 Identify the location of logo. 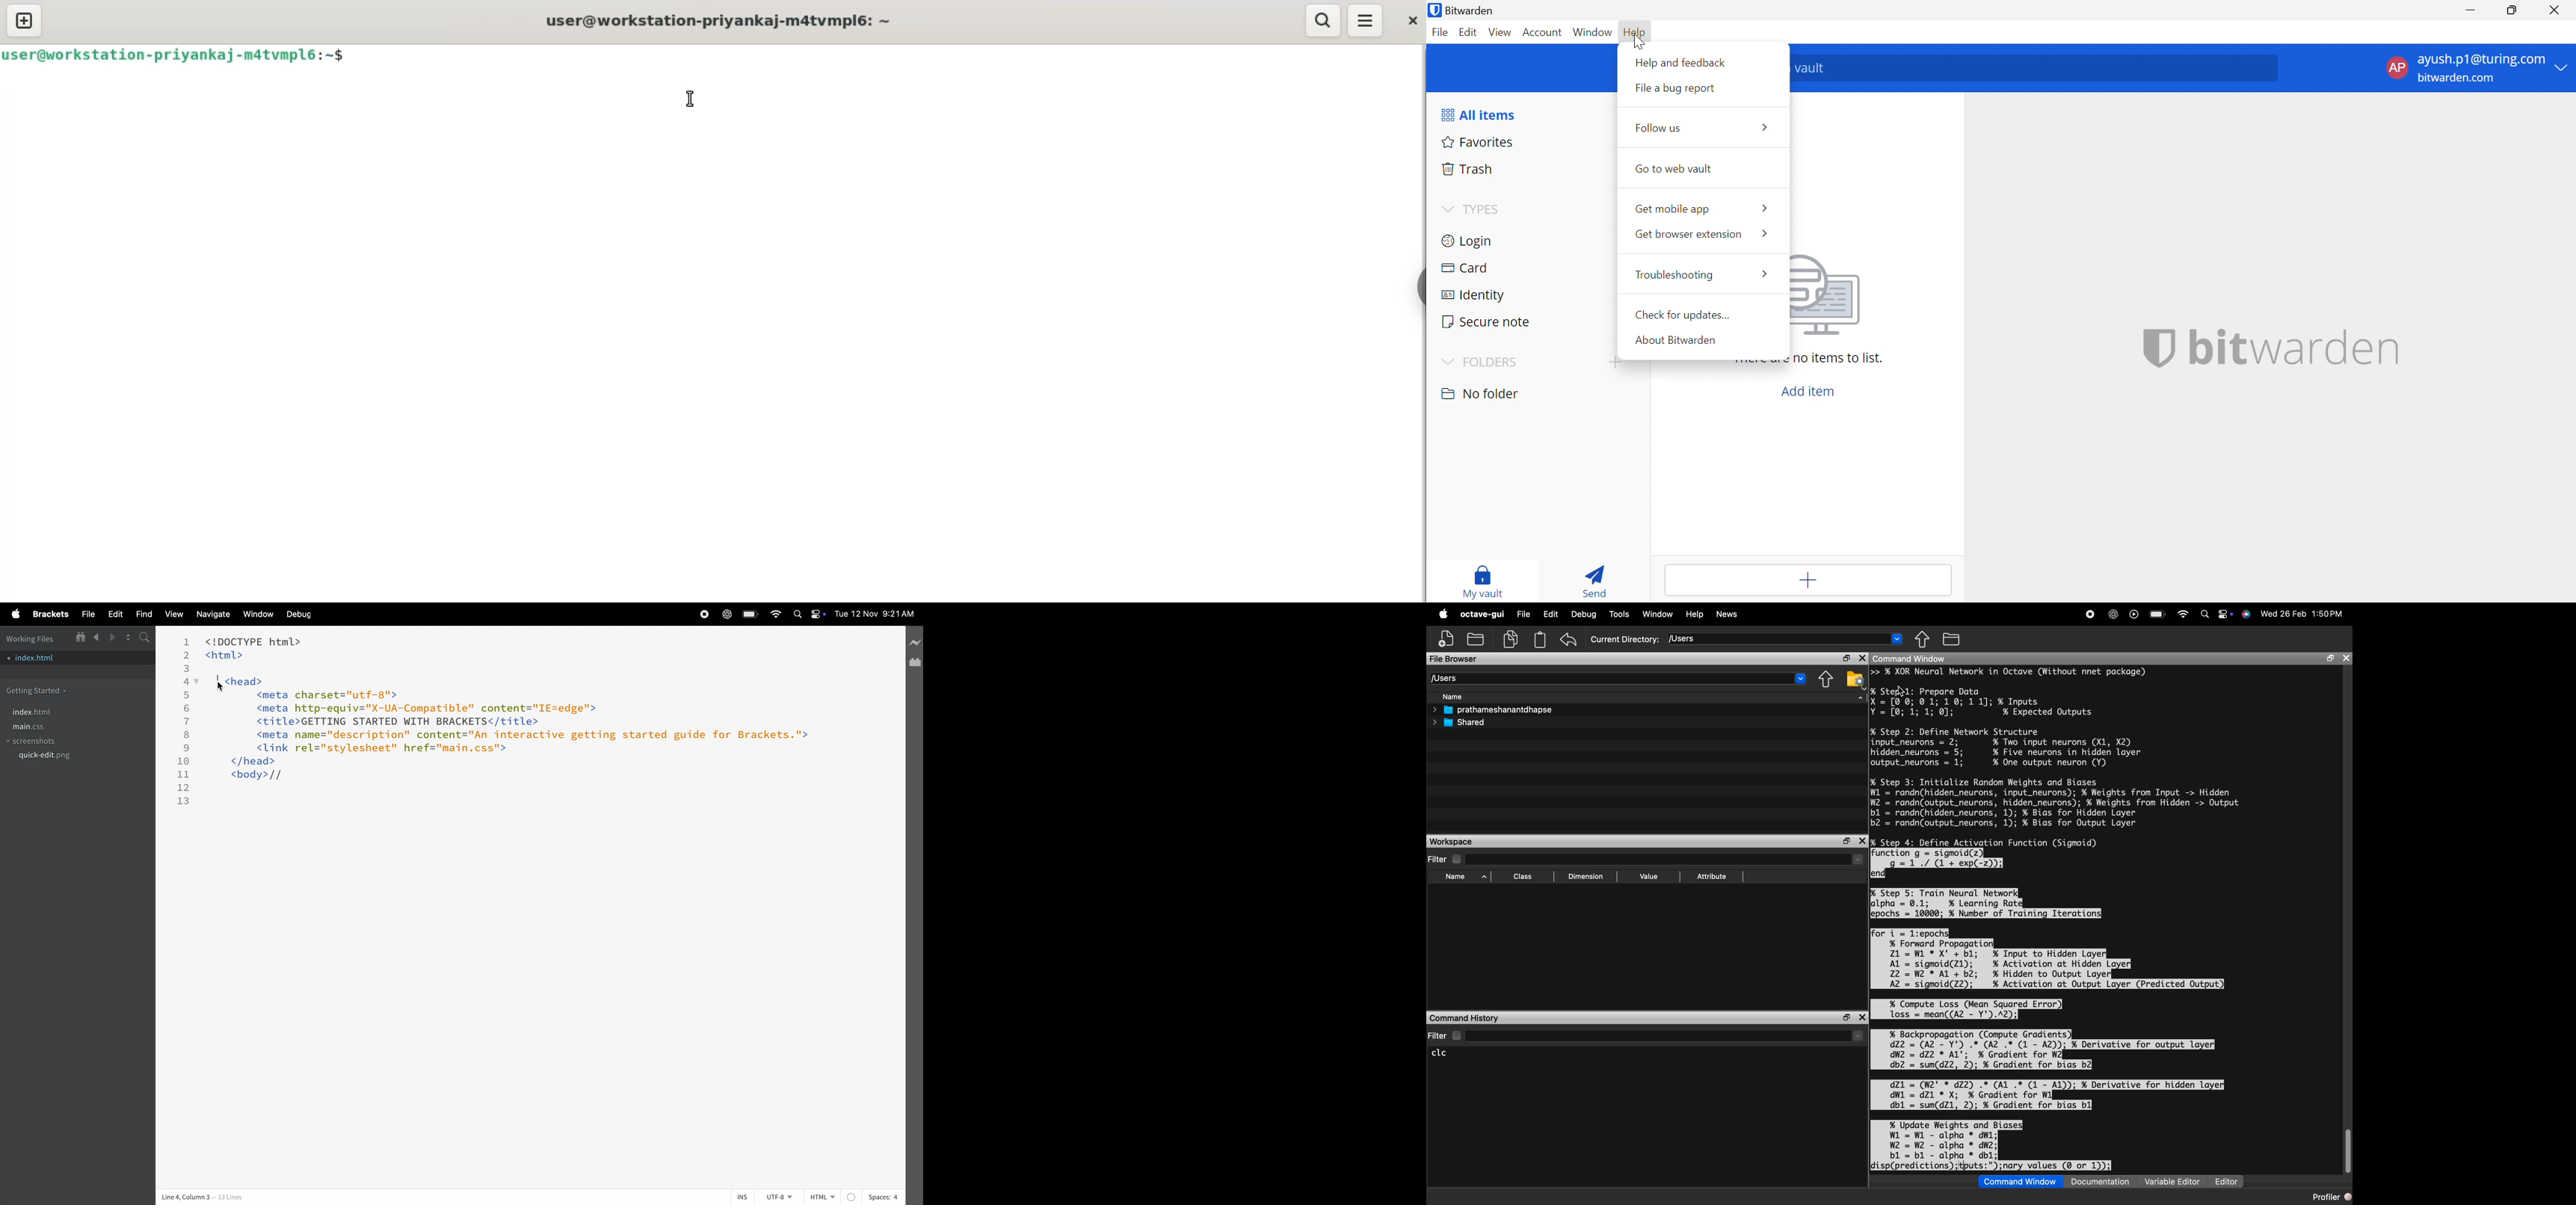
(1443, 614).